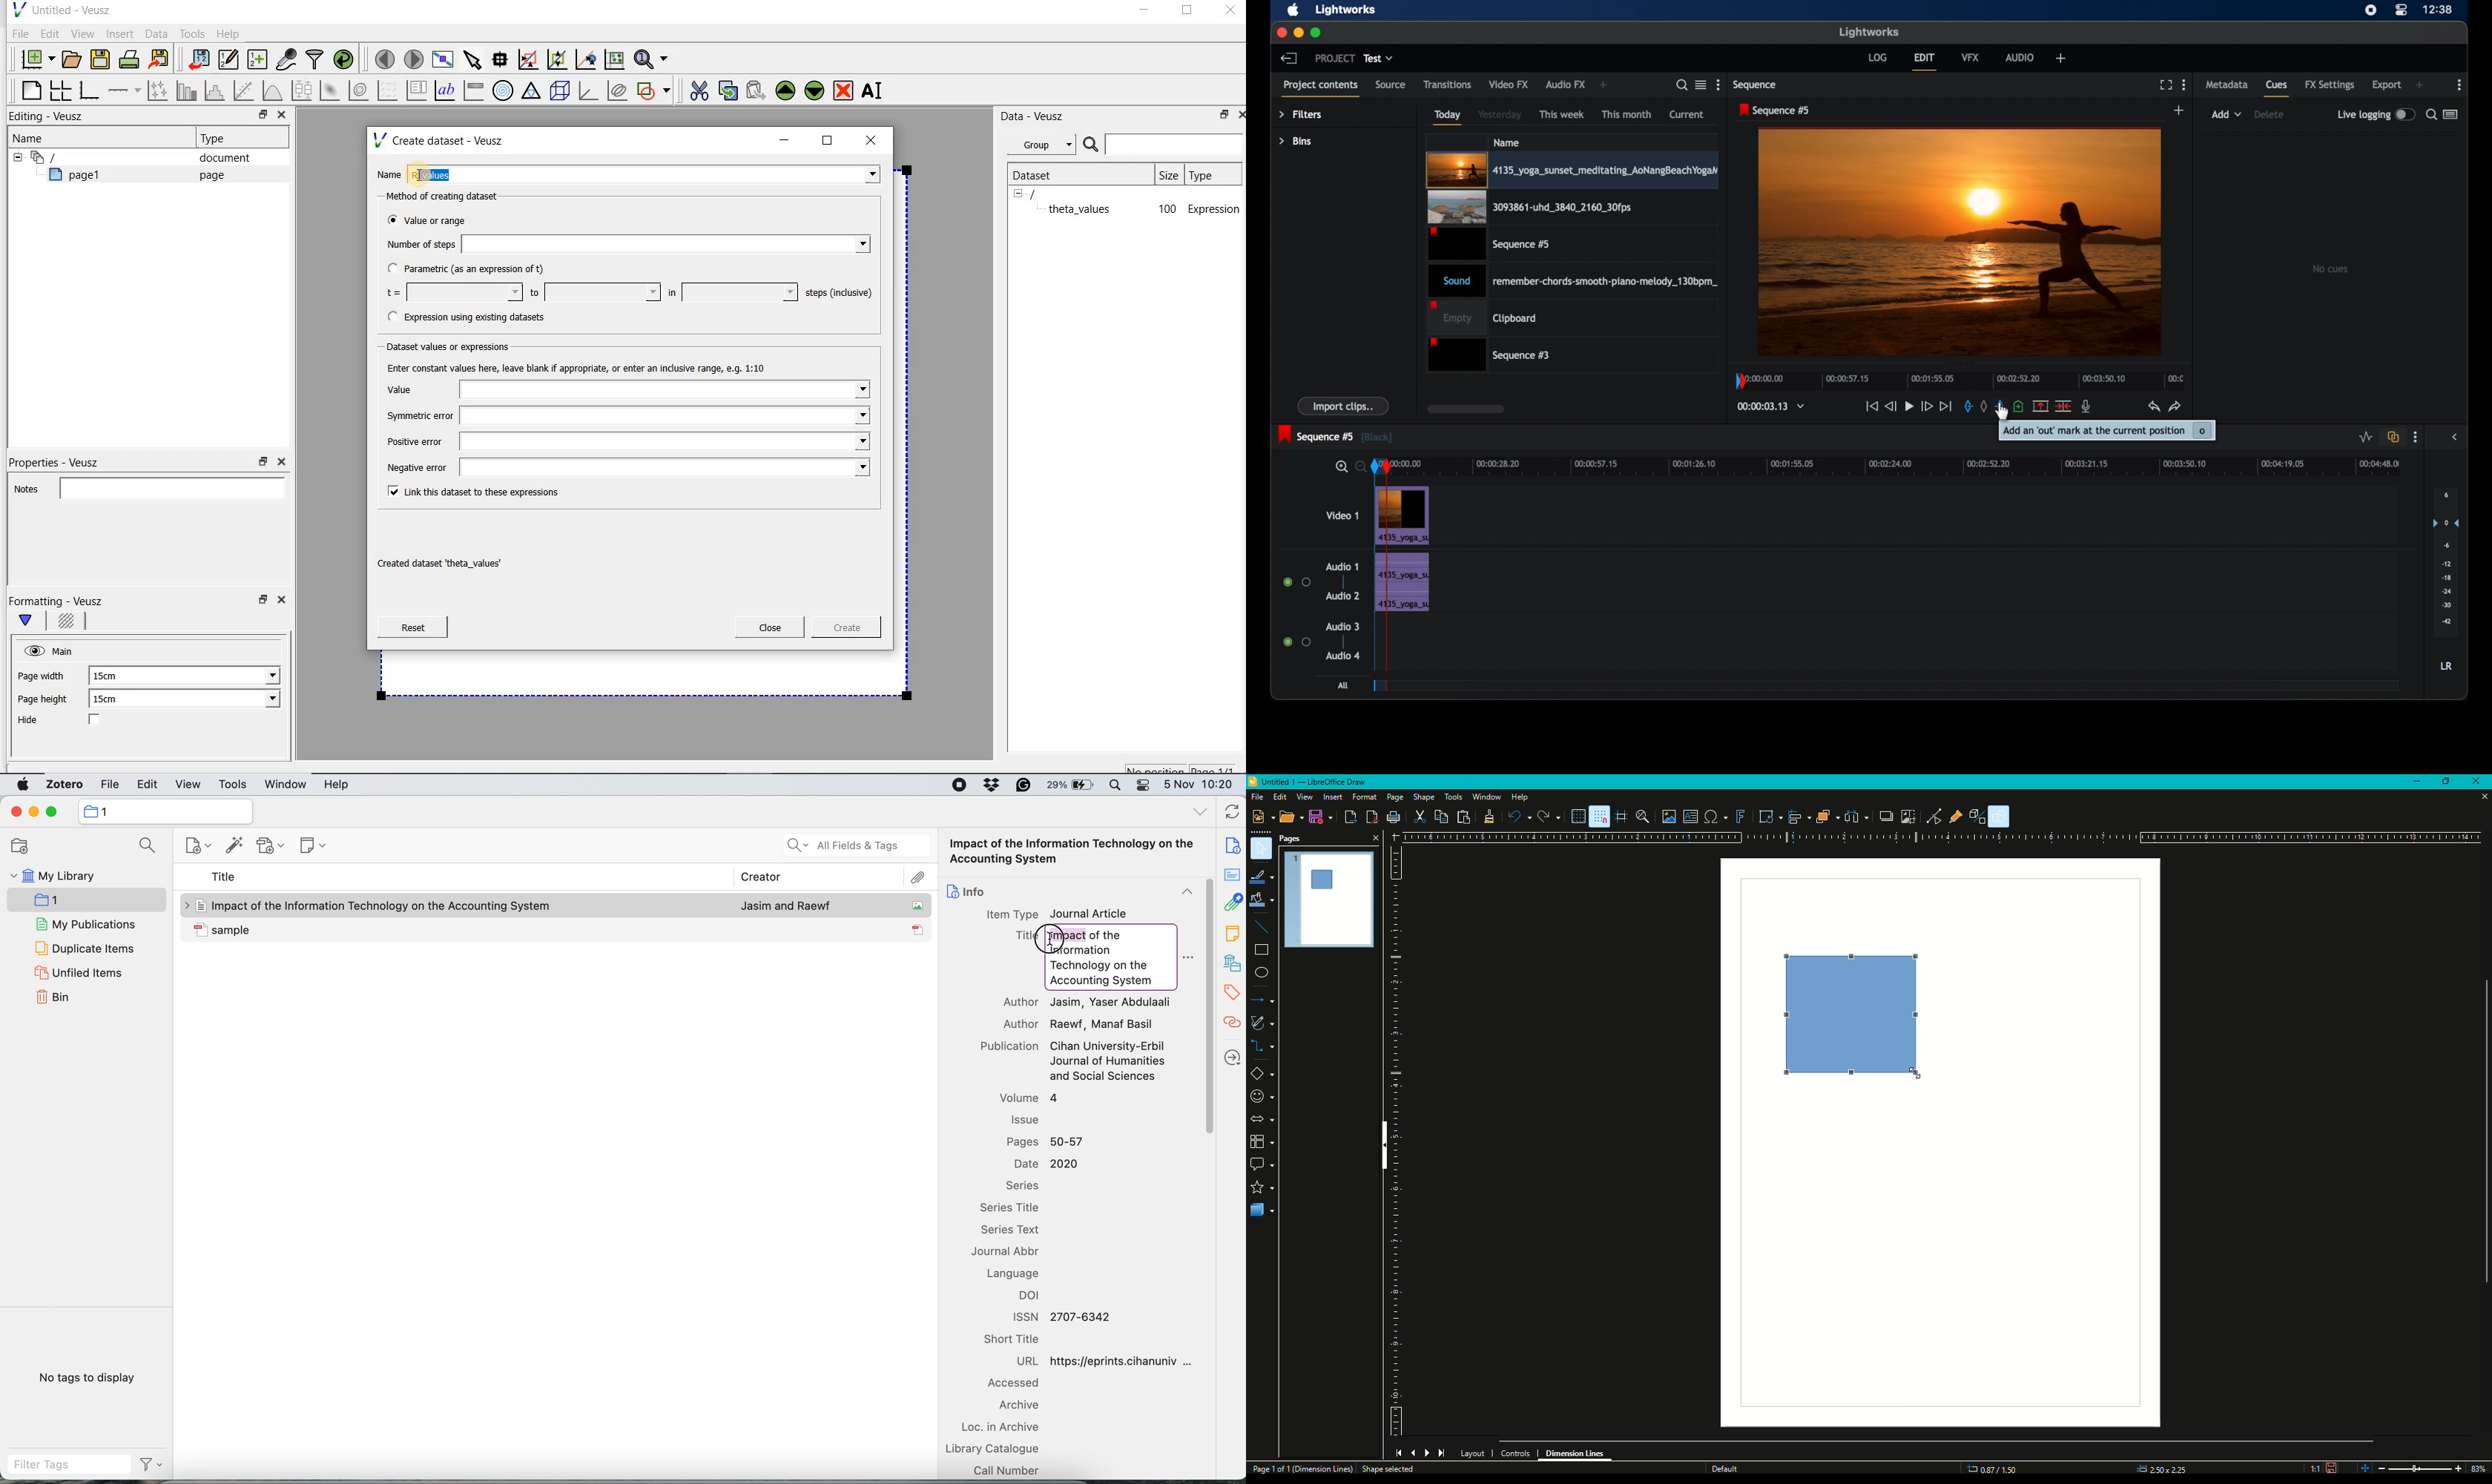  Describe the element at coordinates (1424, 798) in the screenshot. I see `Shape` at that location.